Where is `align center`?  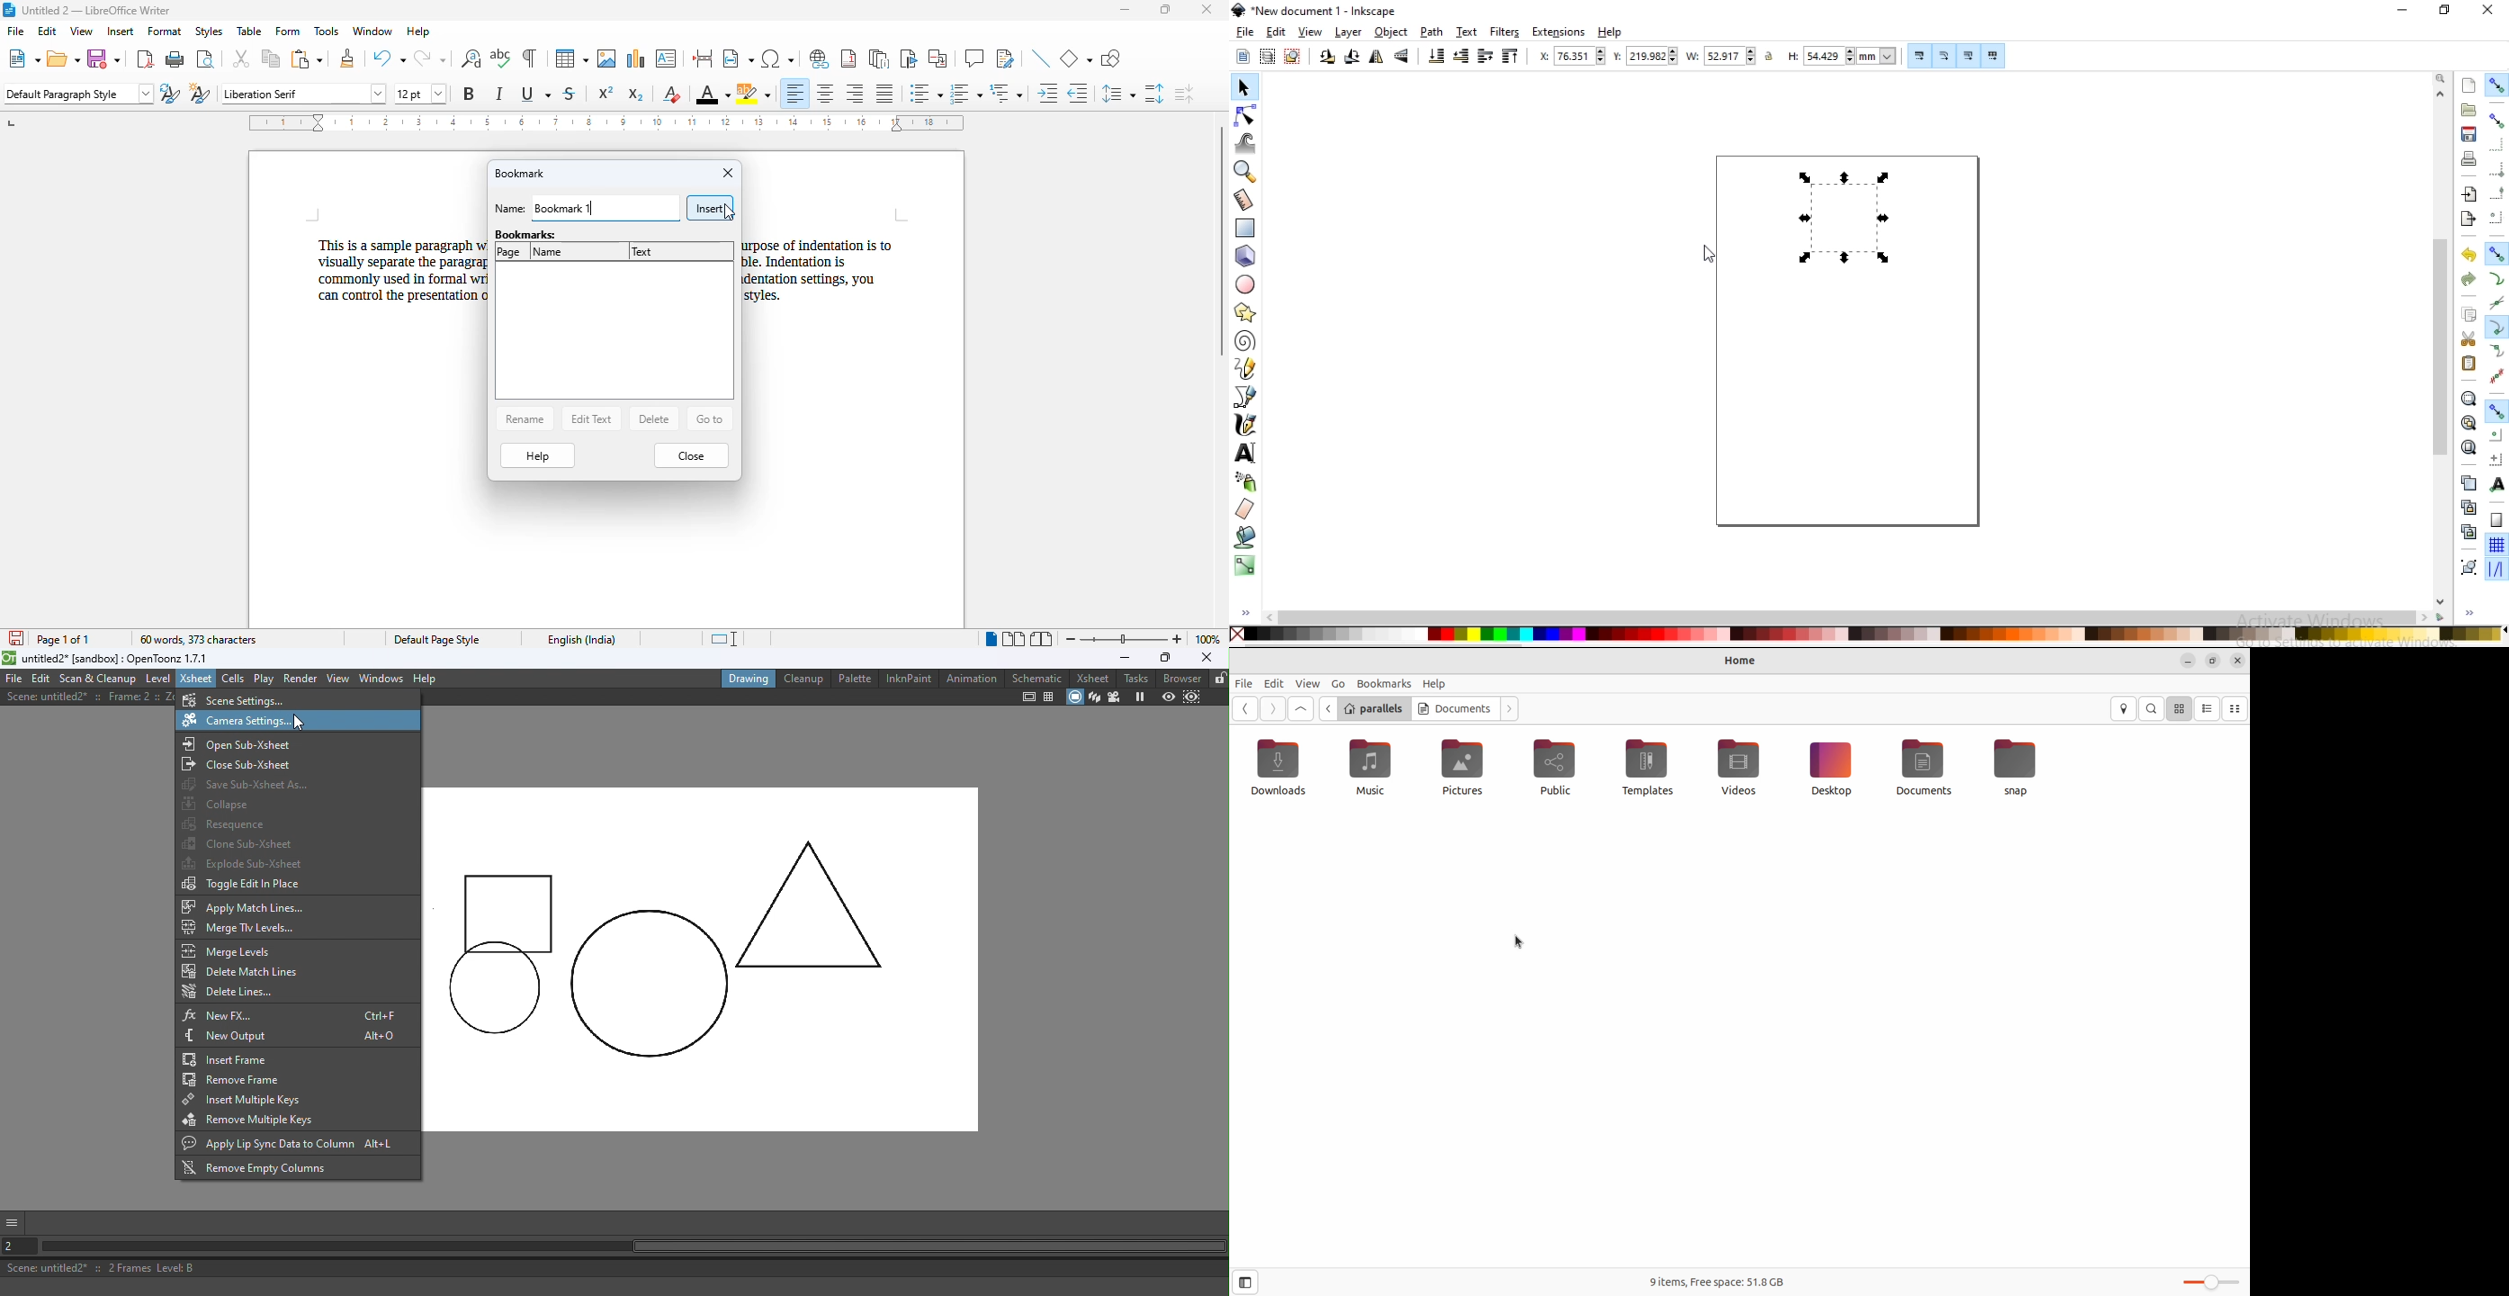 align center is located at coordinates (825, 94).